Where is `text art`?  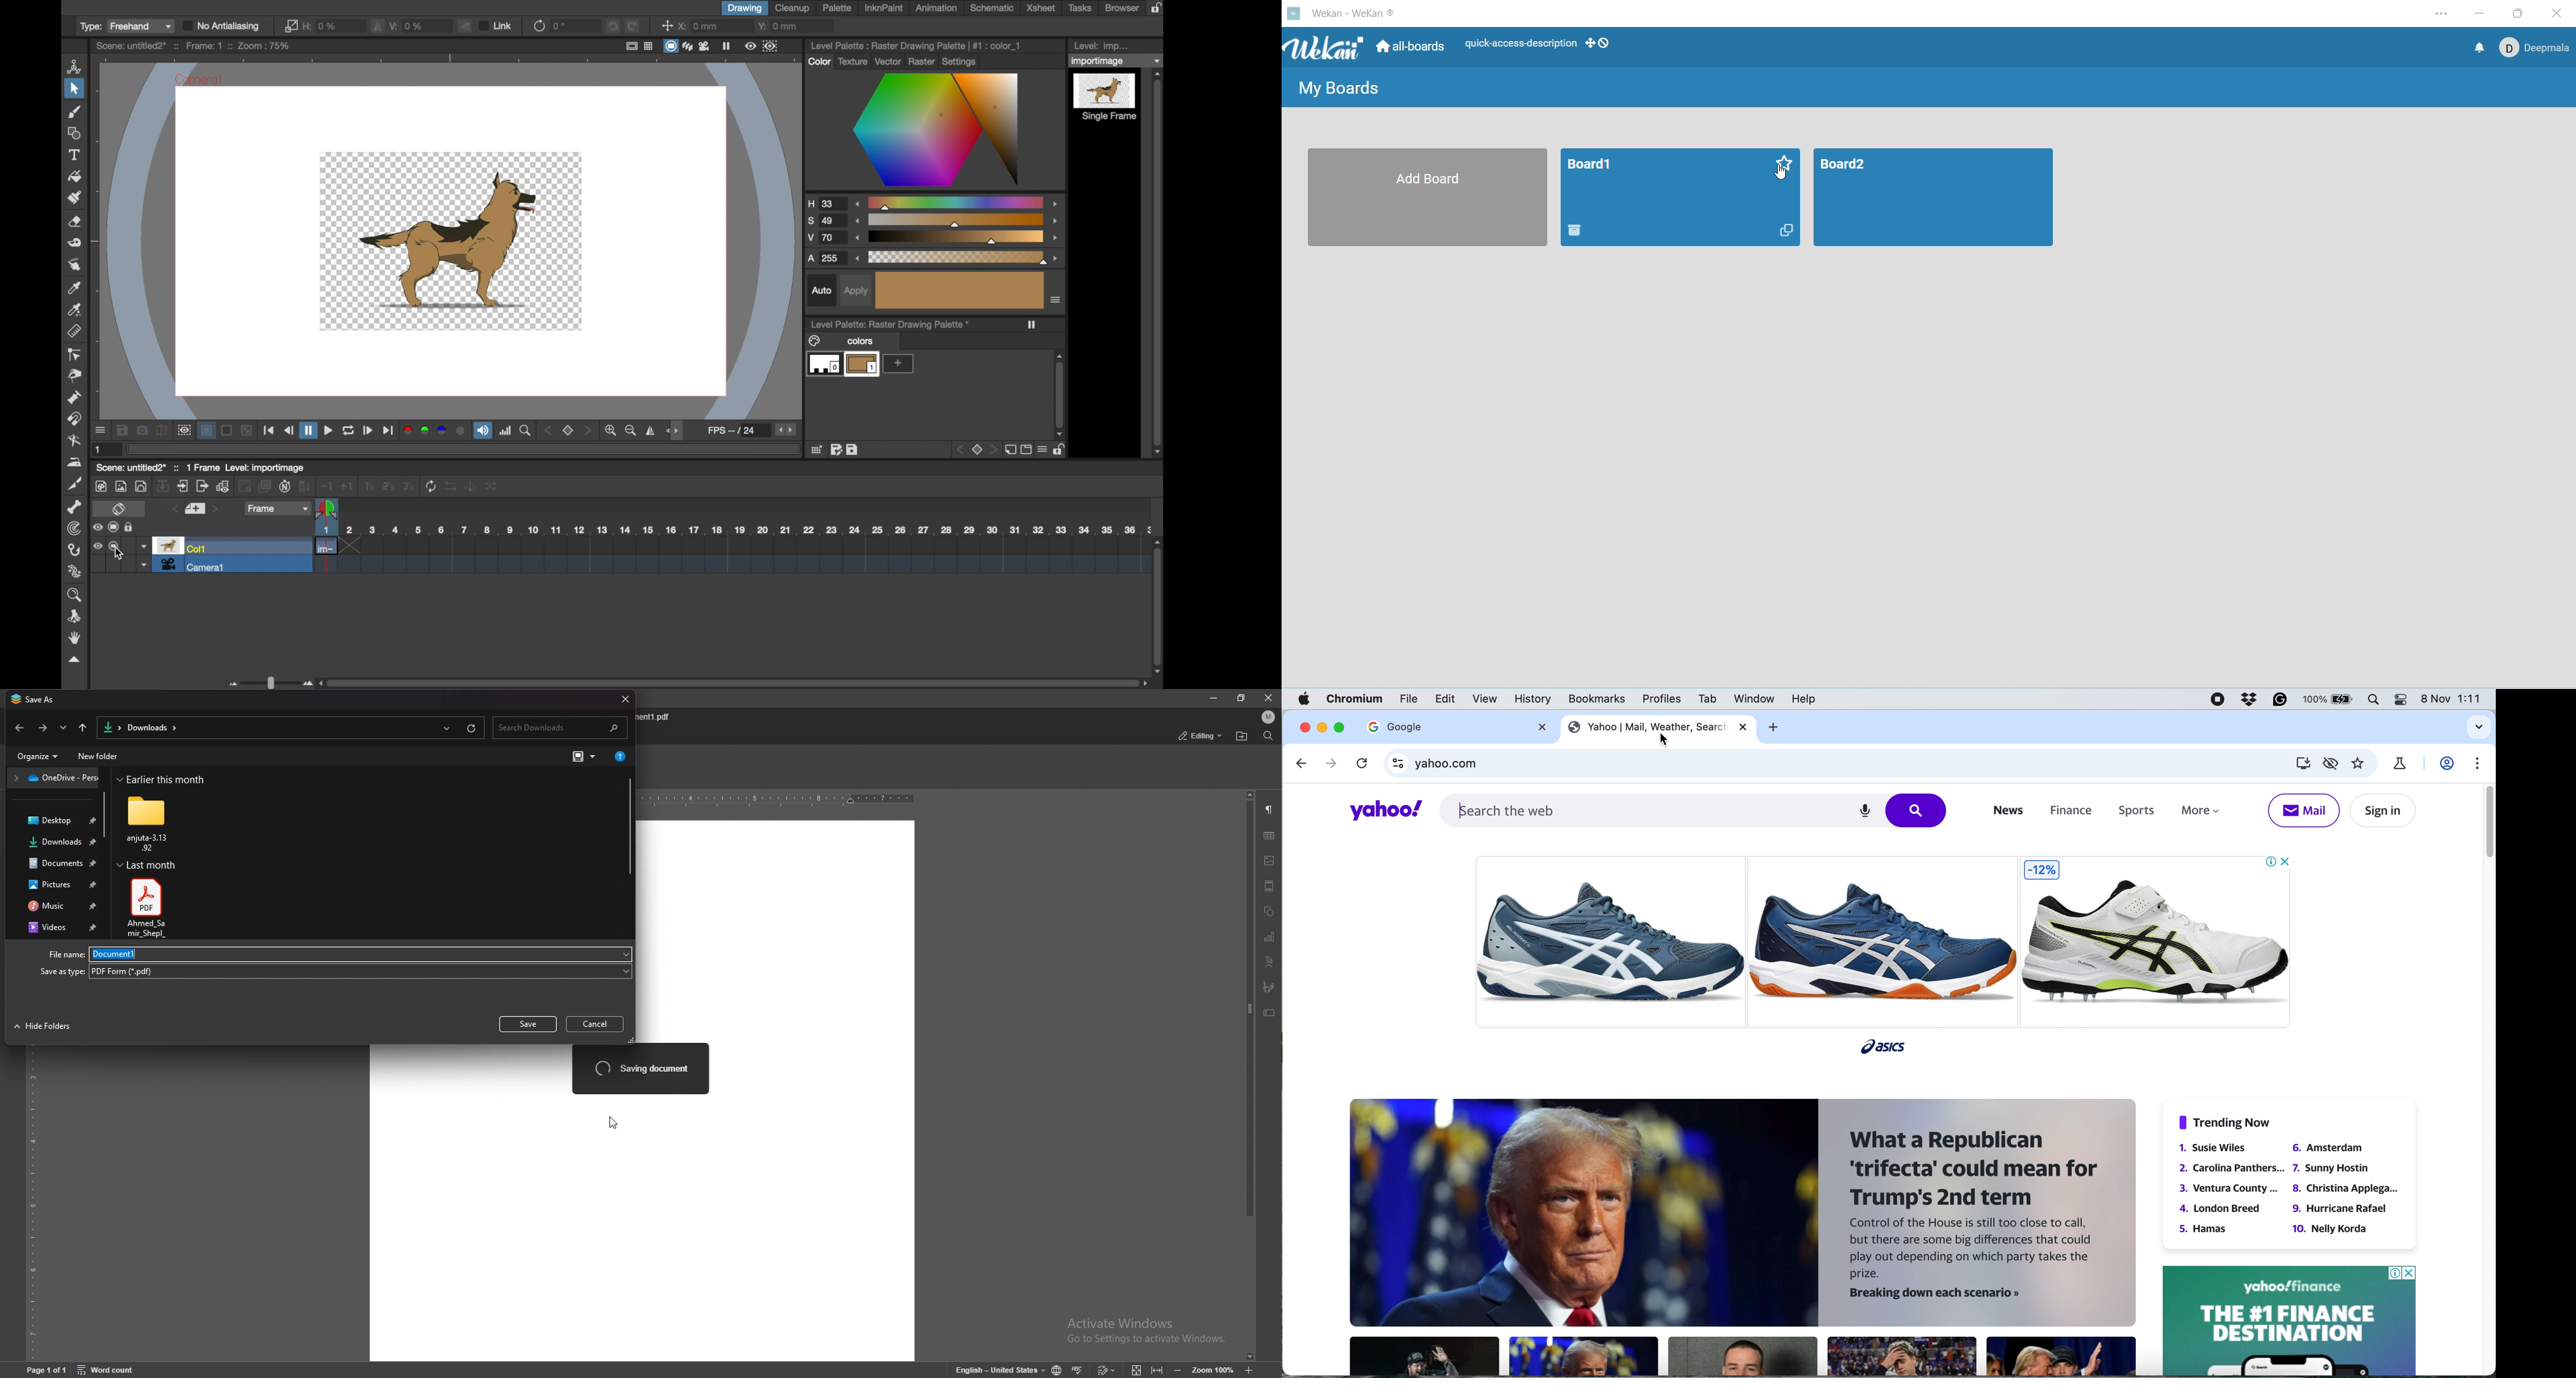 text art is located at coordinates (1271, 961).